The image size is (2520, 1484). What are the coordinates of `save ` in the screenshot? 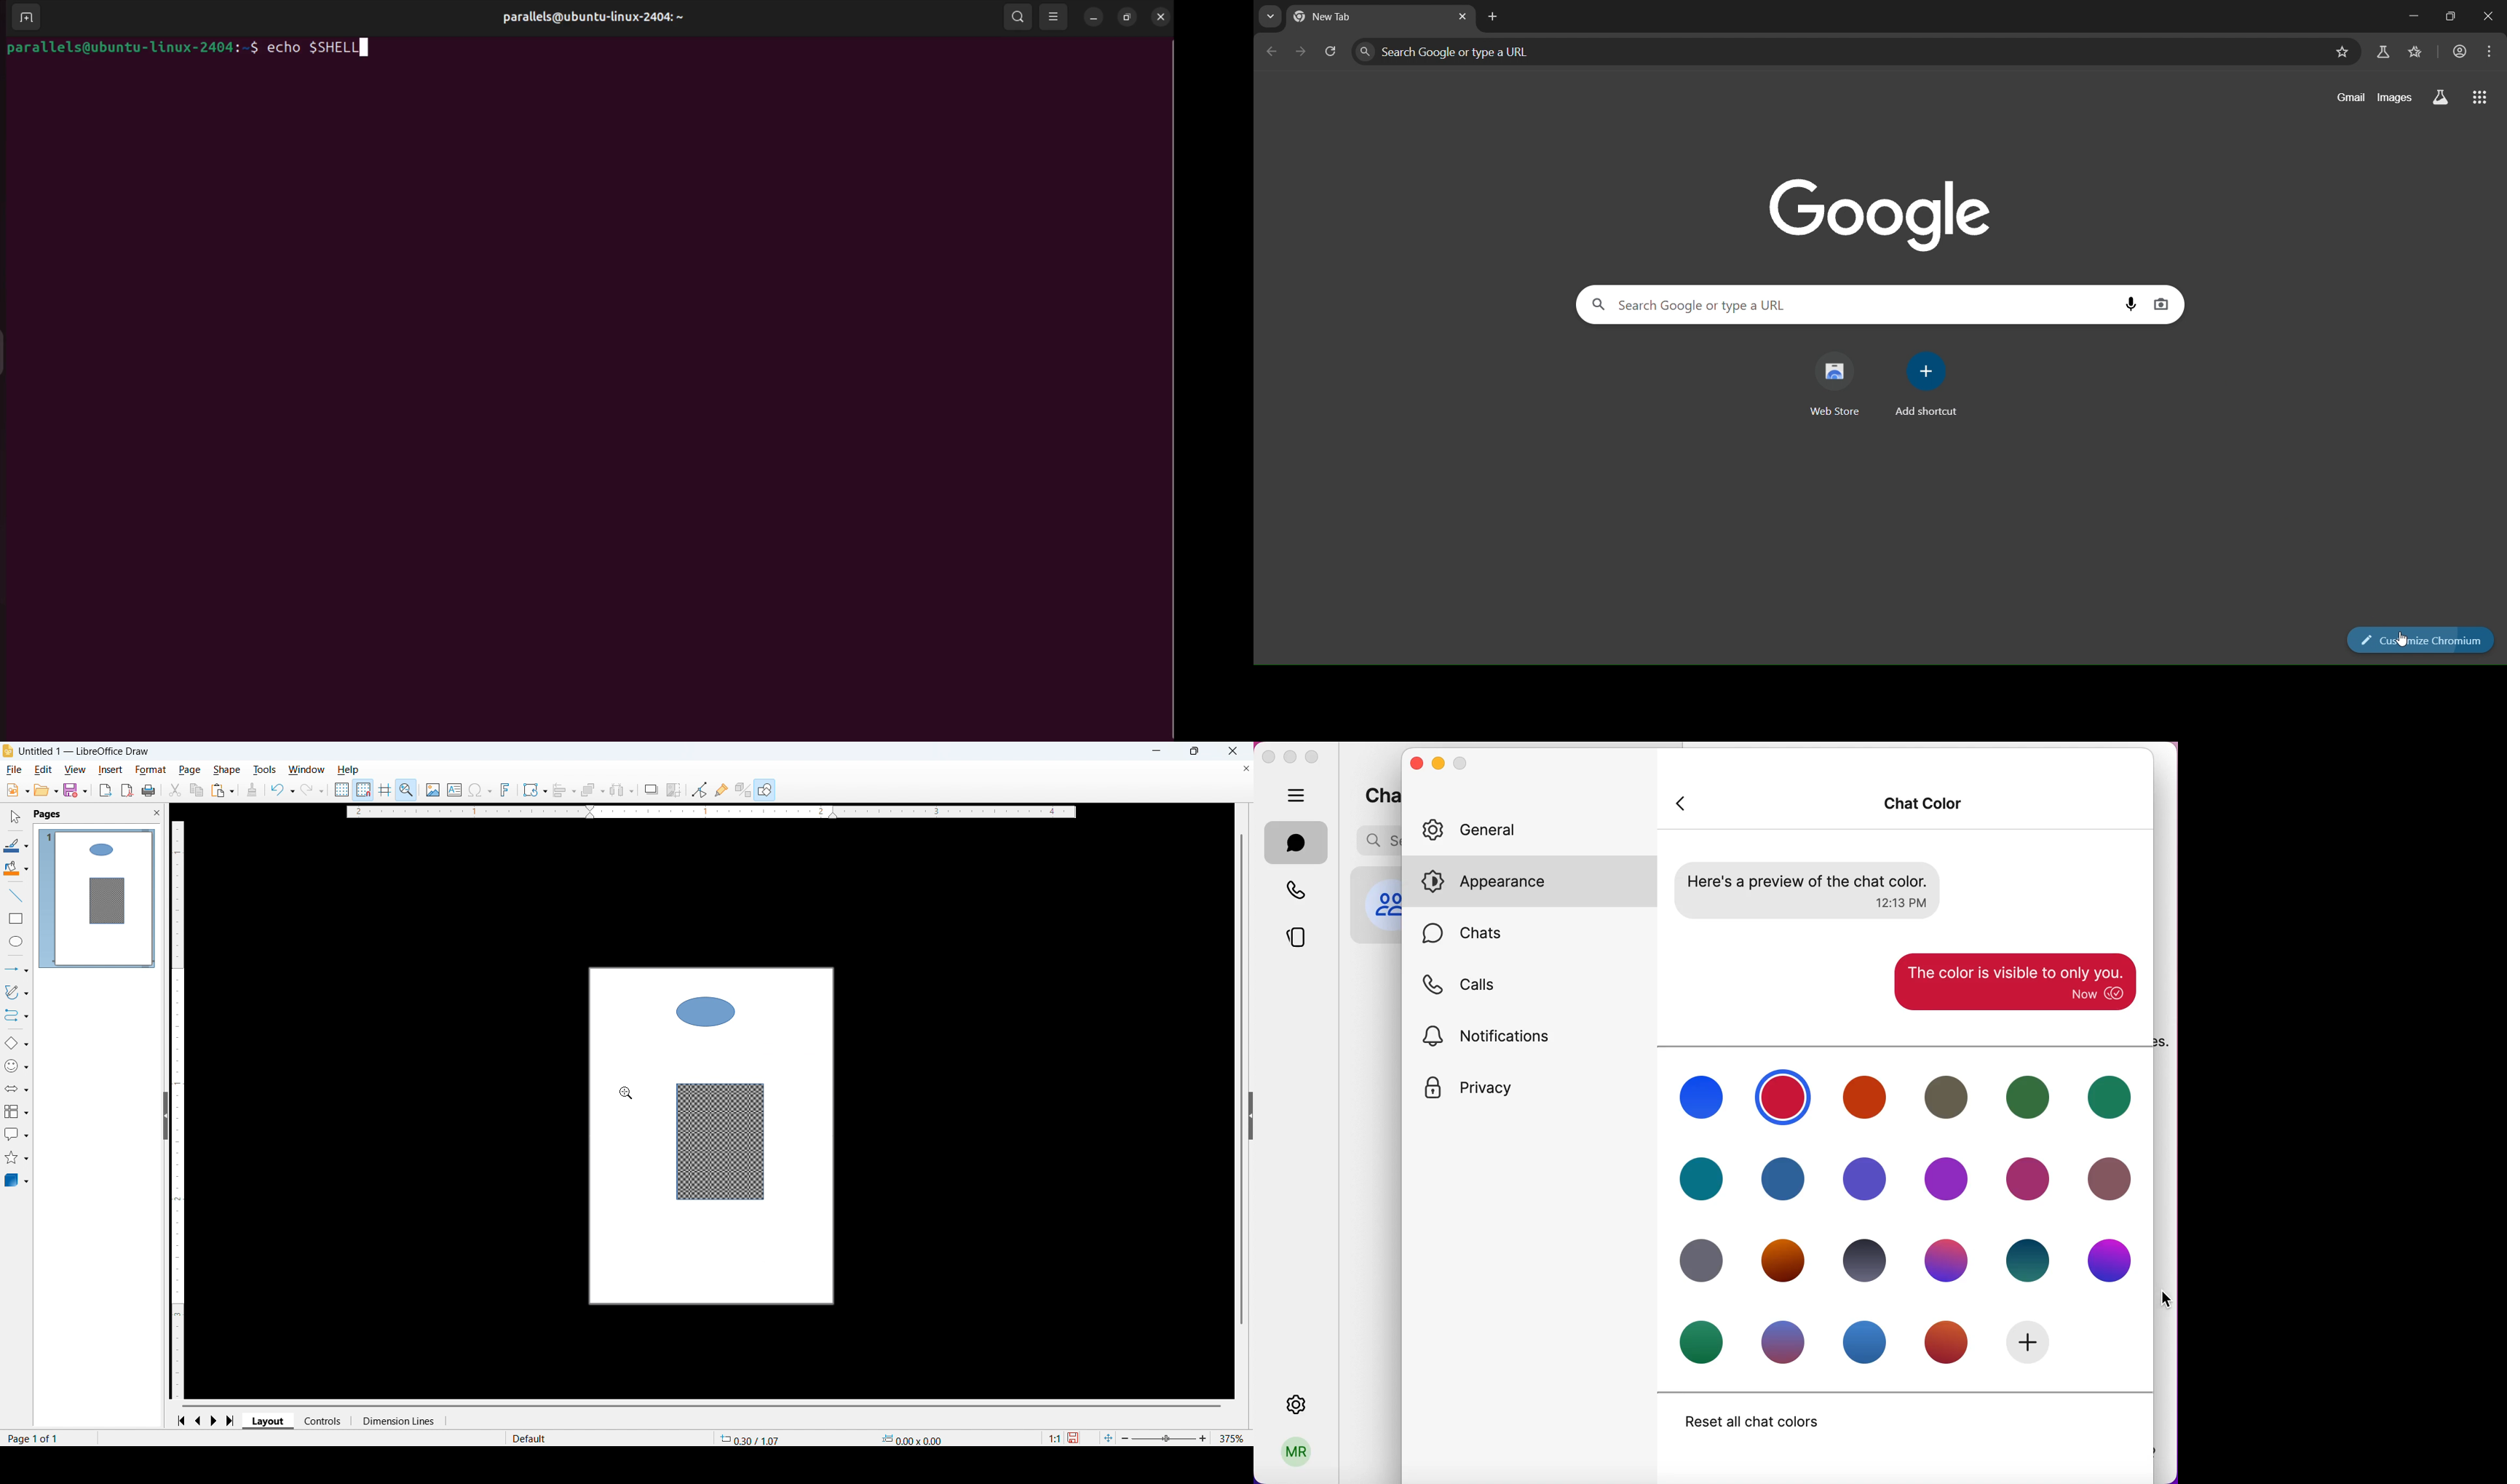 It's located at (75, 791).